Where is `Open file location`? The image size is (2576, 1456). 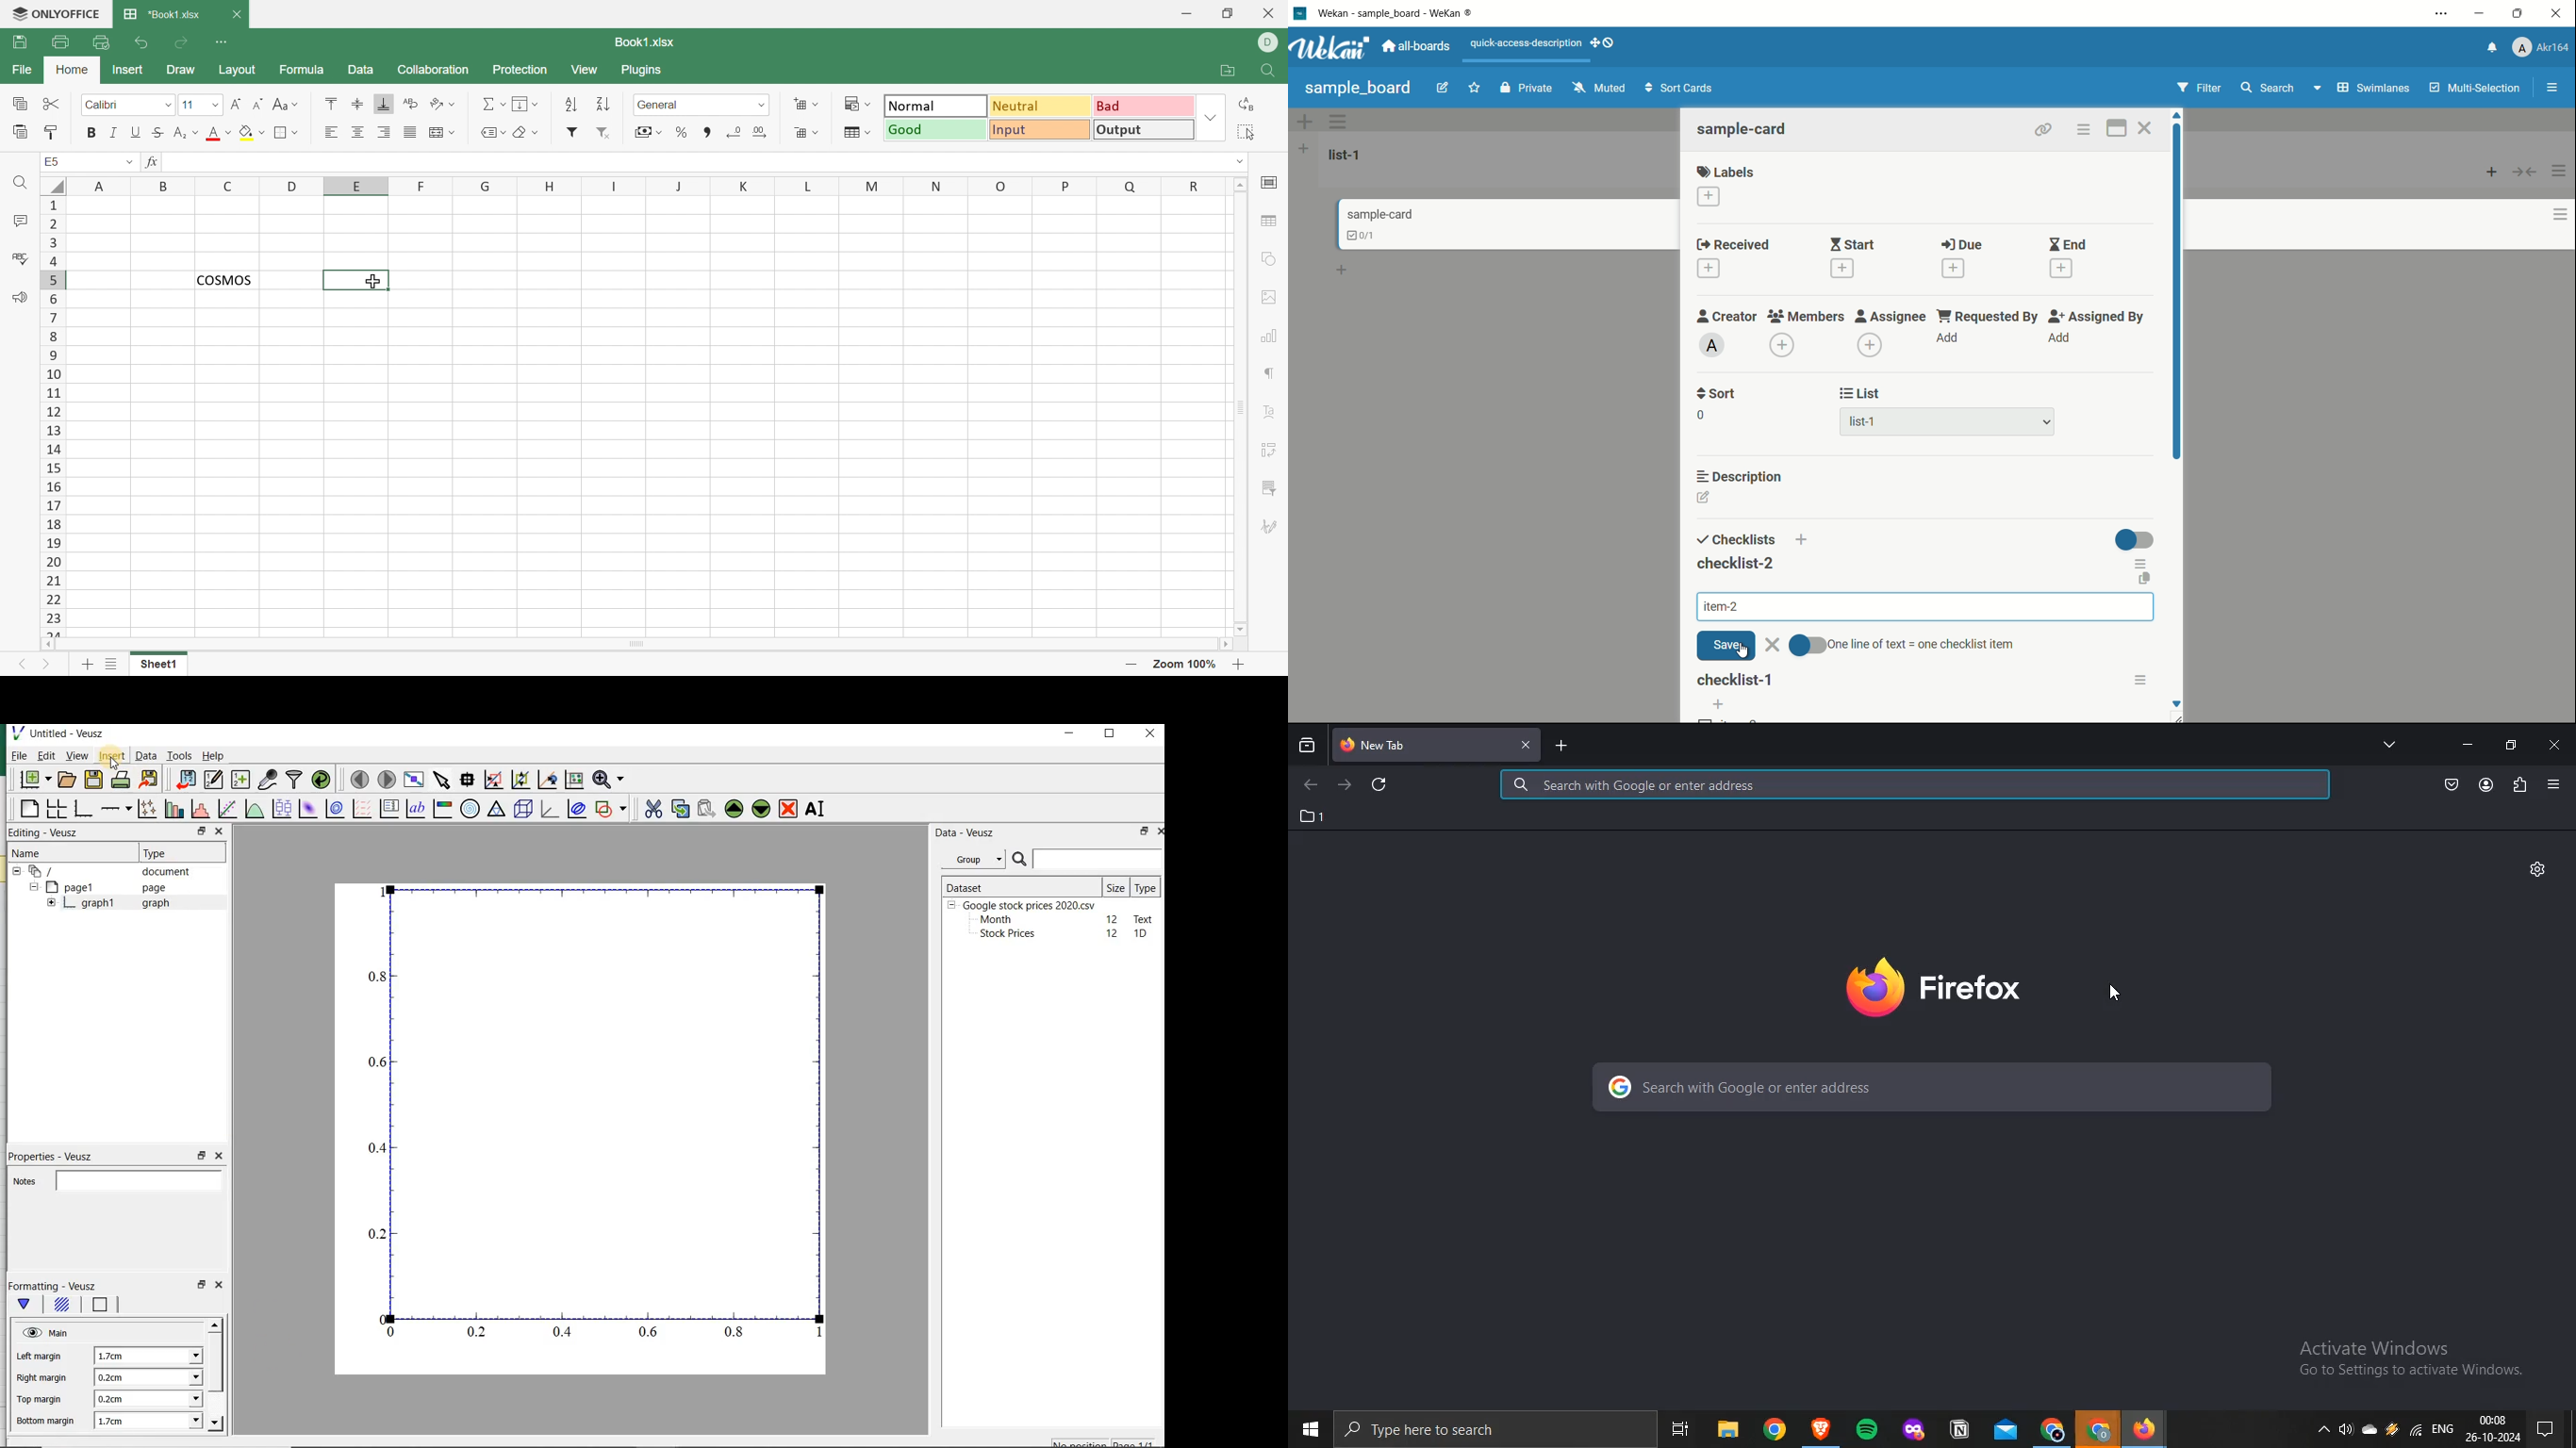 Open file location is located at coordinates (1228, 71).